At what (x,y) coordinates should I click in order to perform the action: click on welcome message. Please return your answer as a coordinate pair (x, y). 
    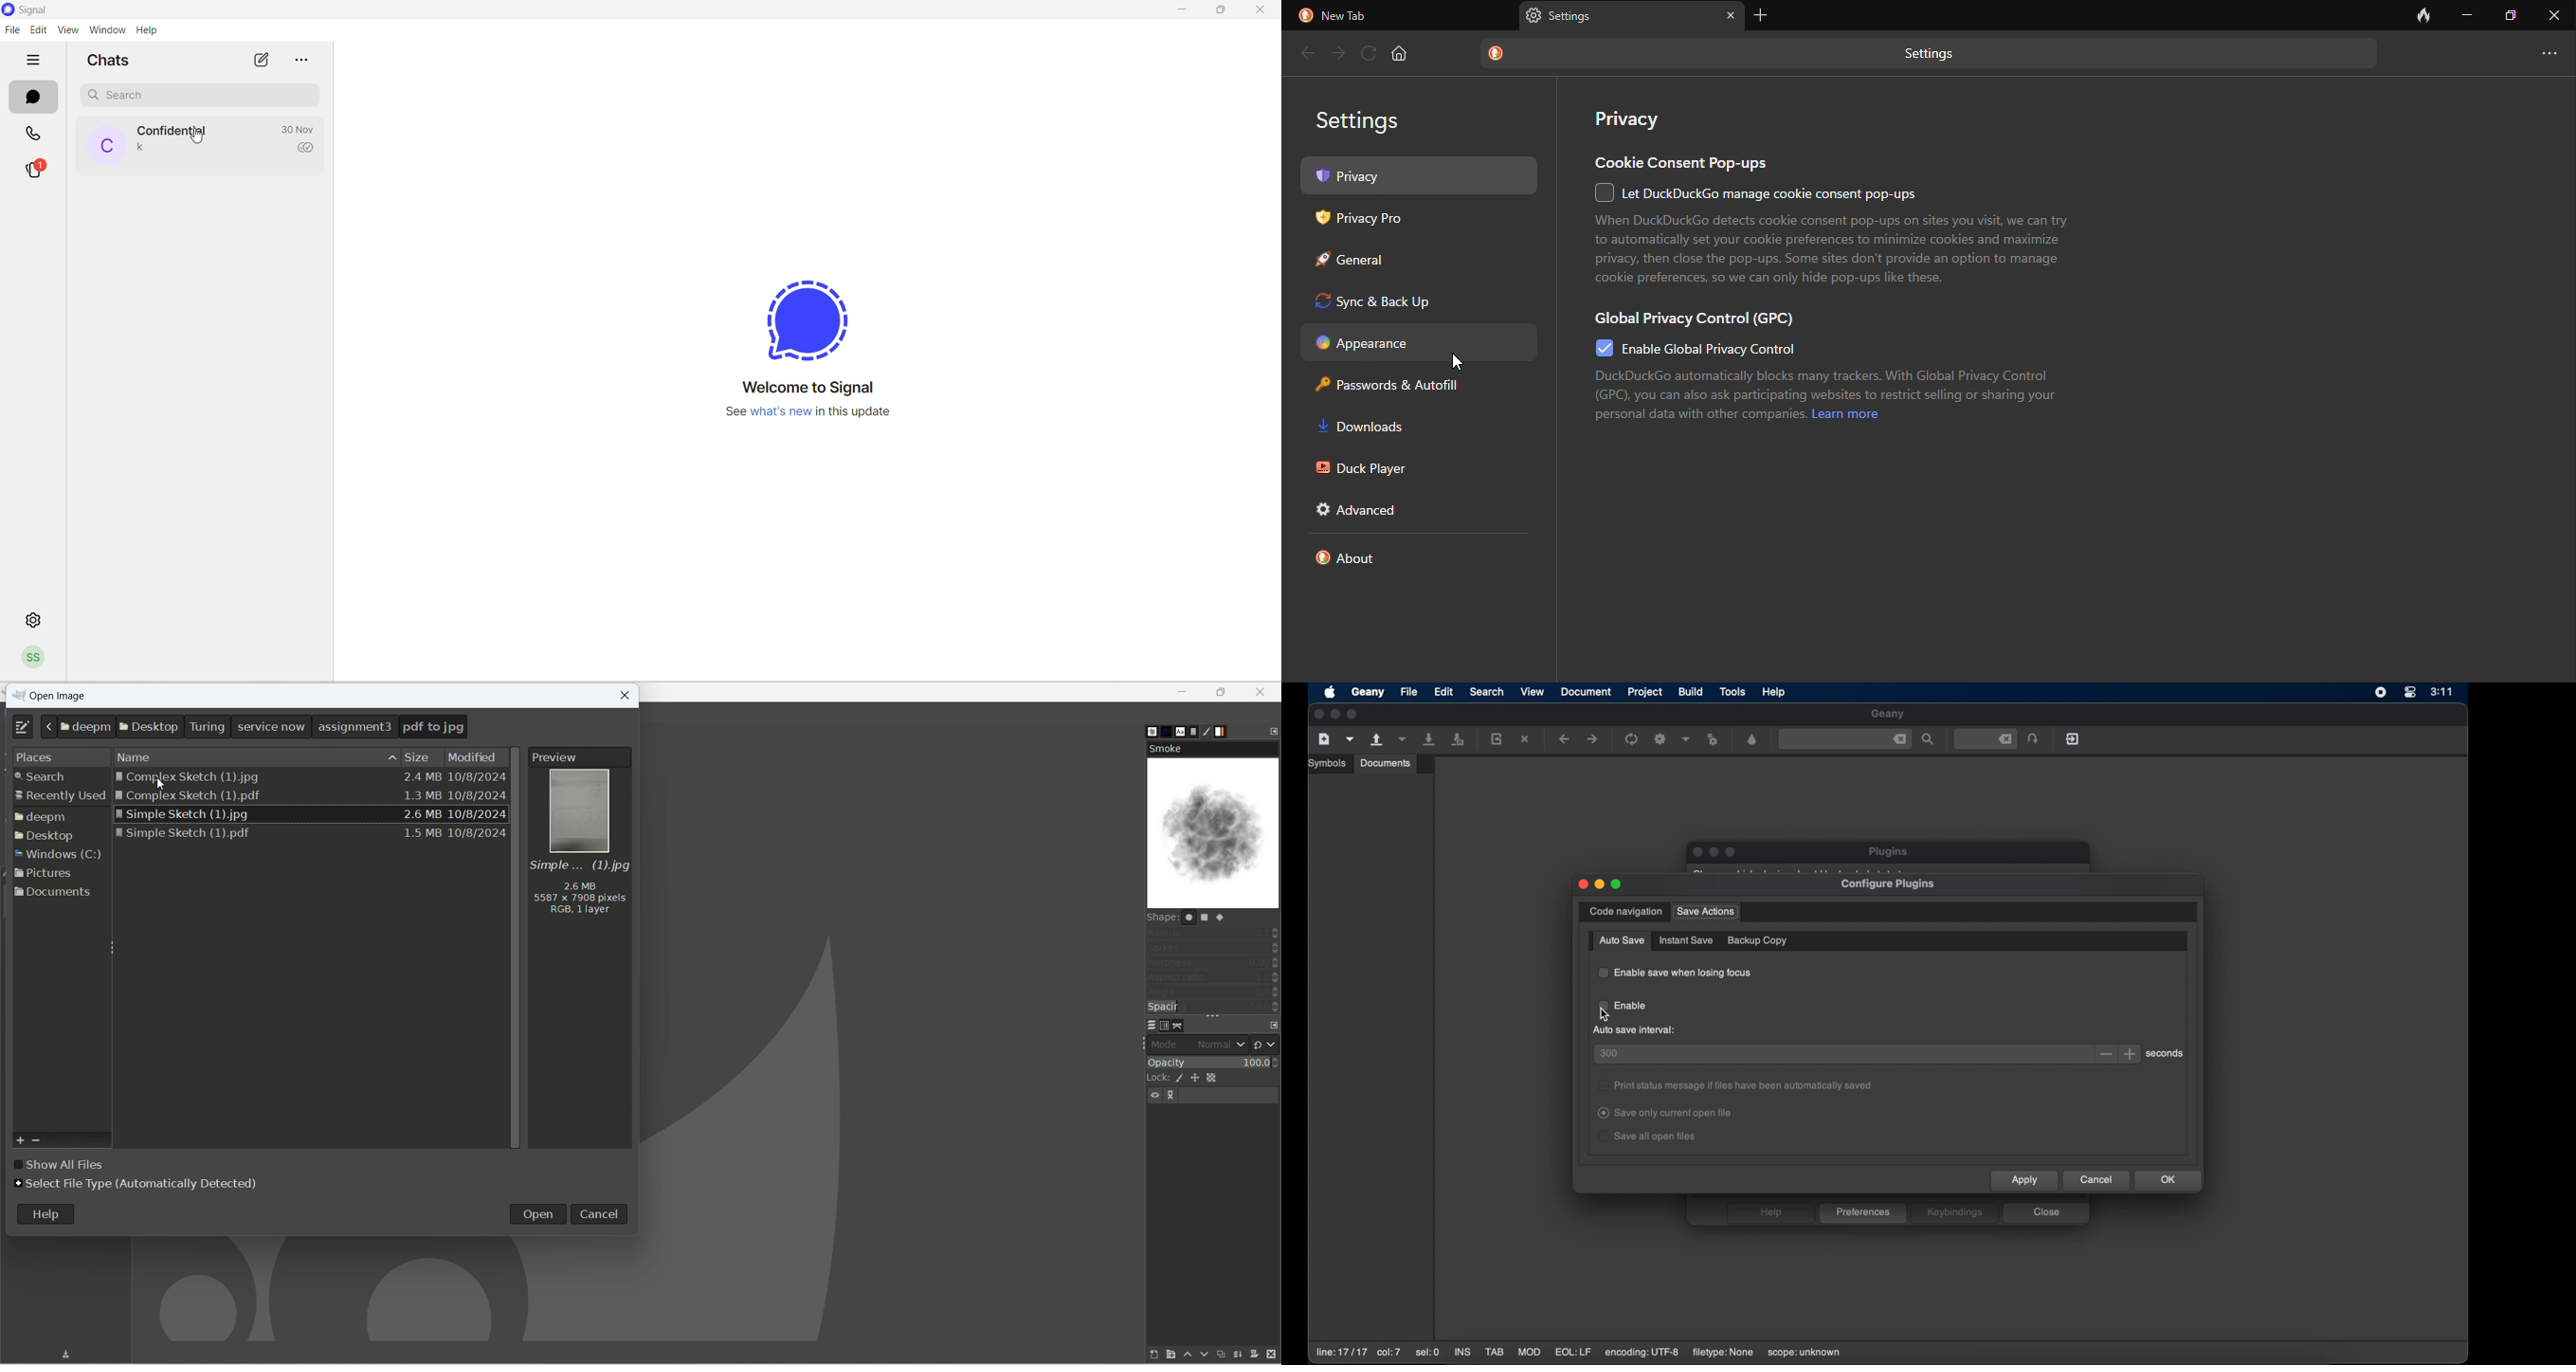
    Looking at the image, I should click on (816, 389).